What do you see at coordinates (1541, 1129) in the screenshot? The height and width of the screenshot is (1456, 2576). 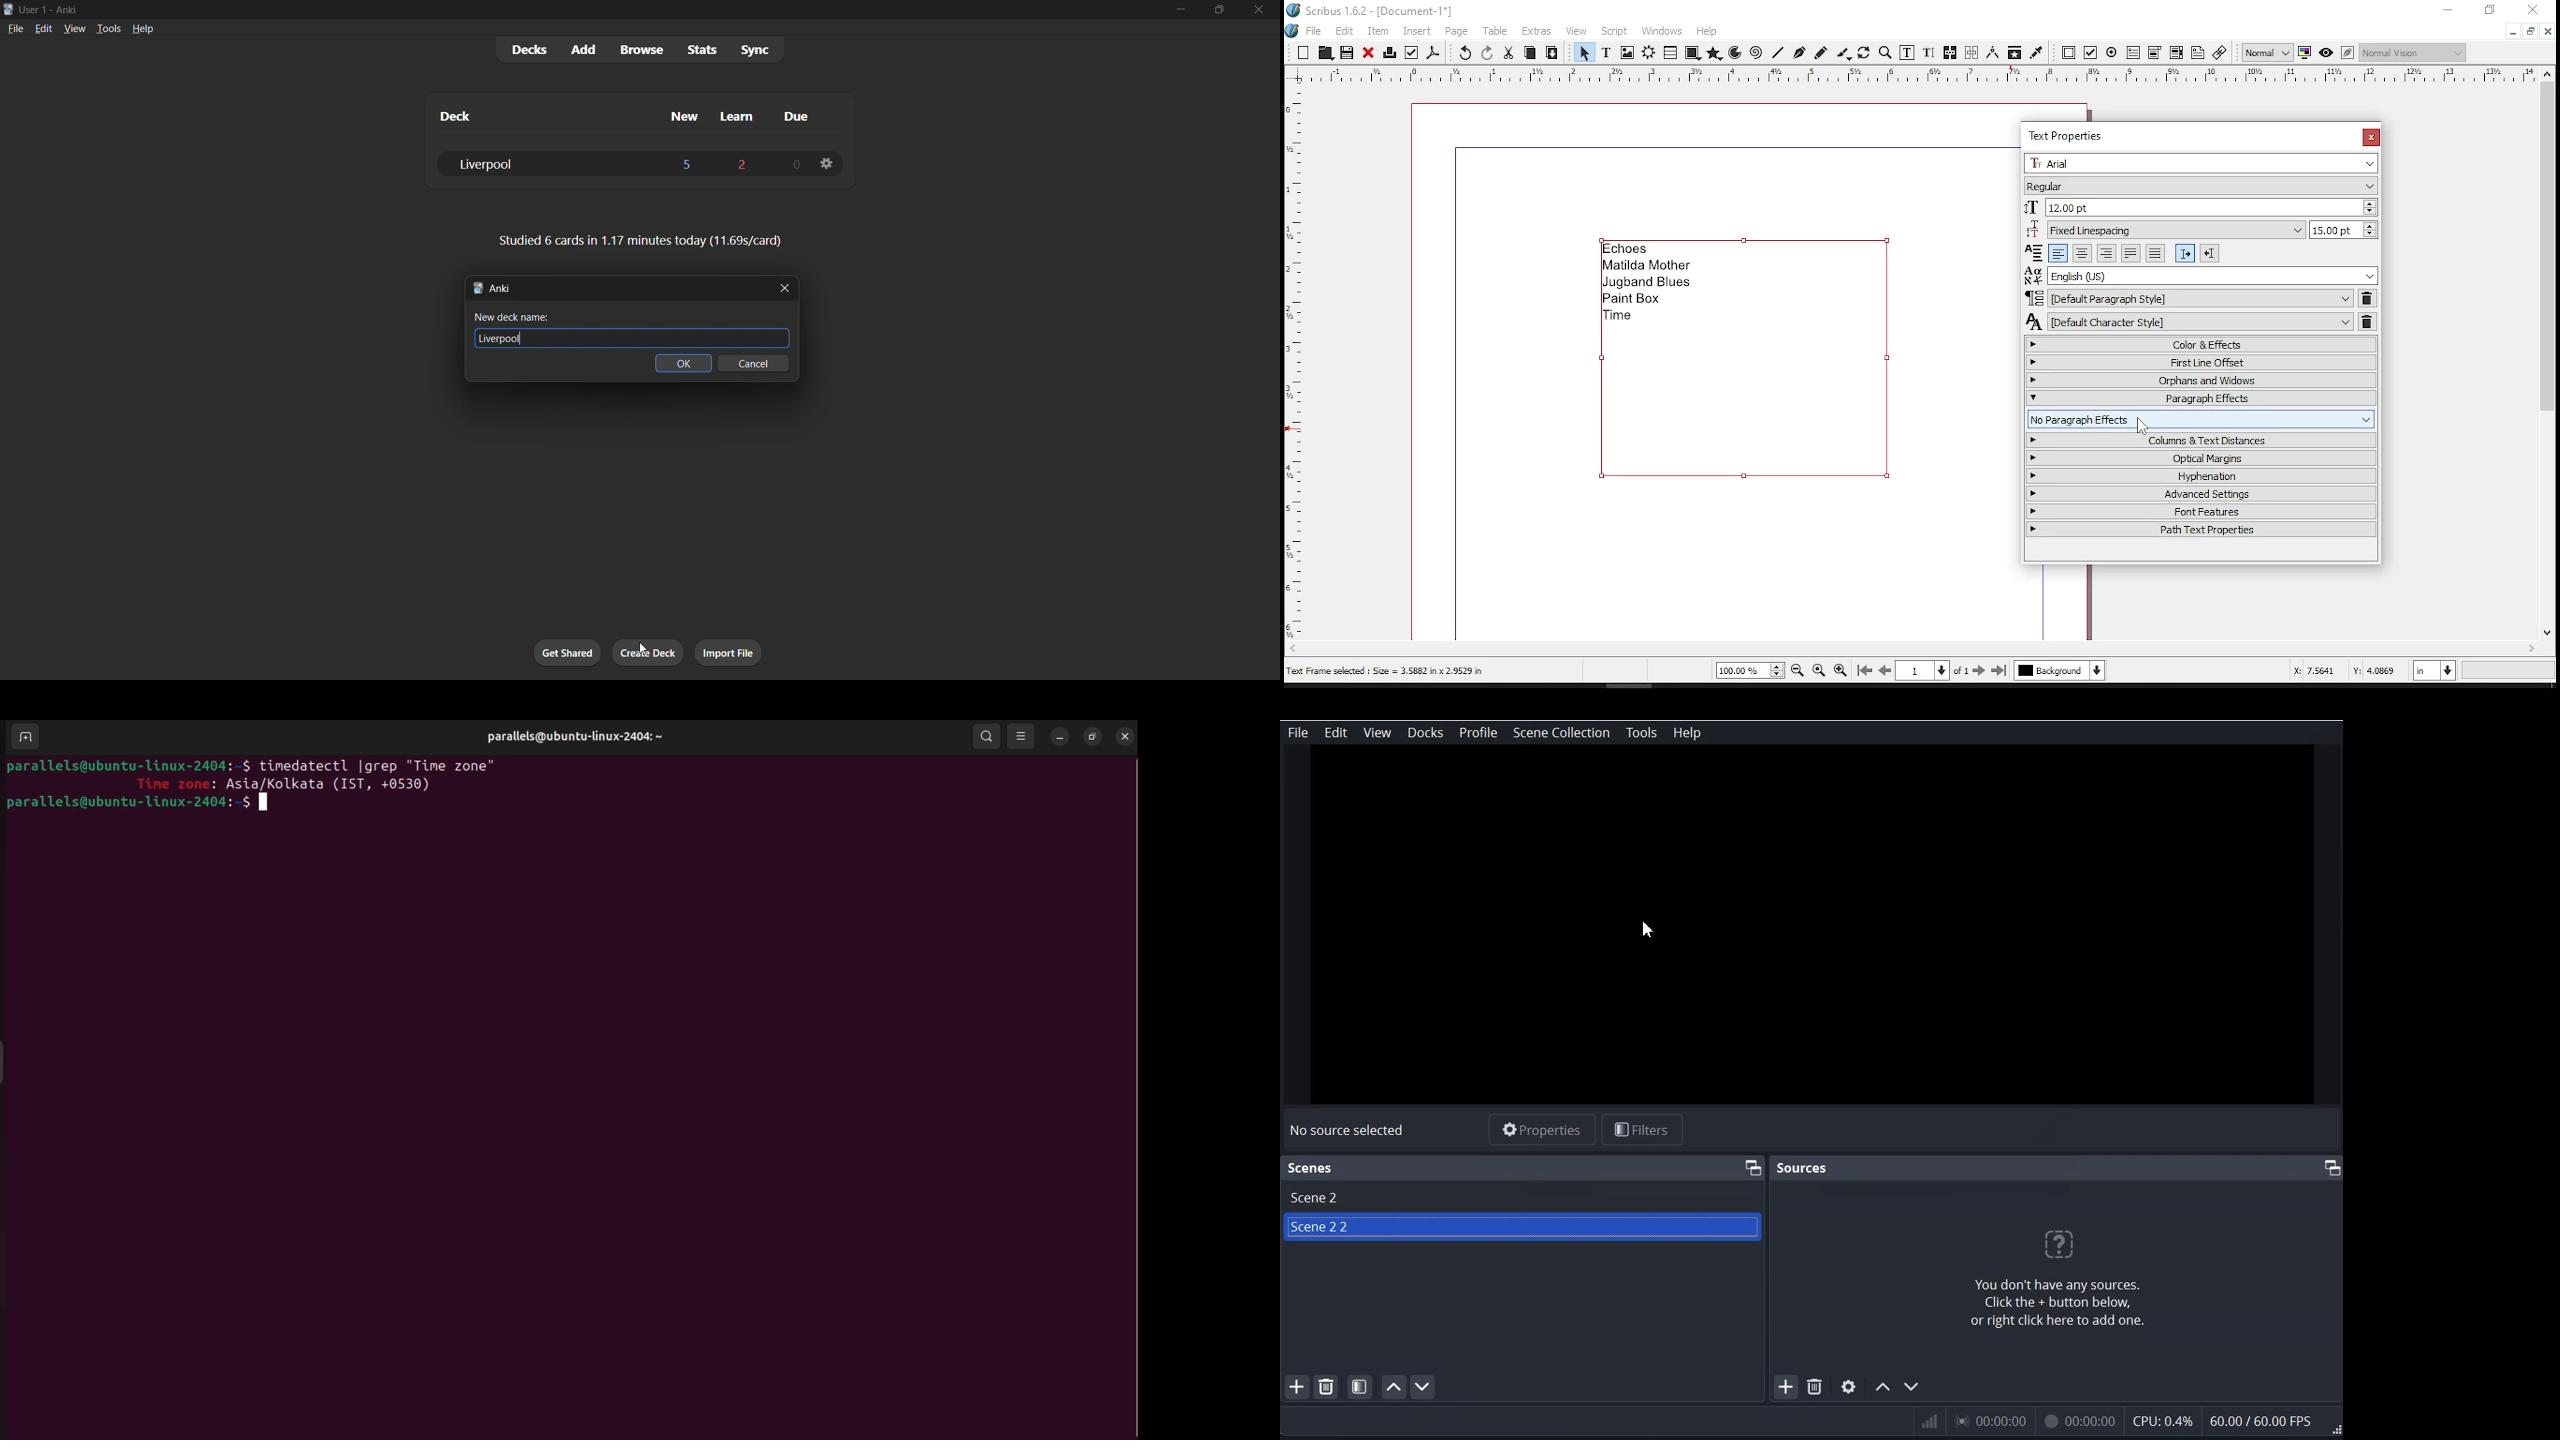 I see `Properties` at bounding box center [1541, 1129].